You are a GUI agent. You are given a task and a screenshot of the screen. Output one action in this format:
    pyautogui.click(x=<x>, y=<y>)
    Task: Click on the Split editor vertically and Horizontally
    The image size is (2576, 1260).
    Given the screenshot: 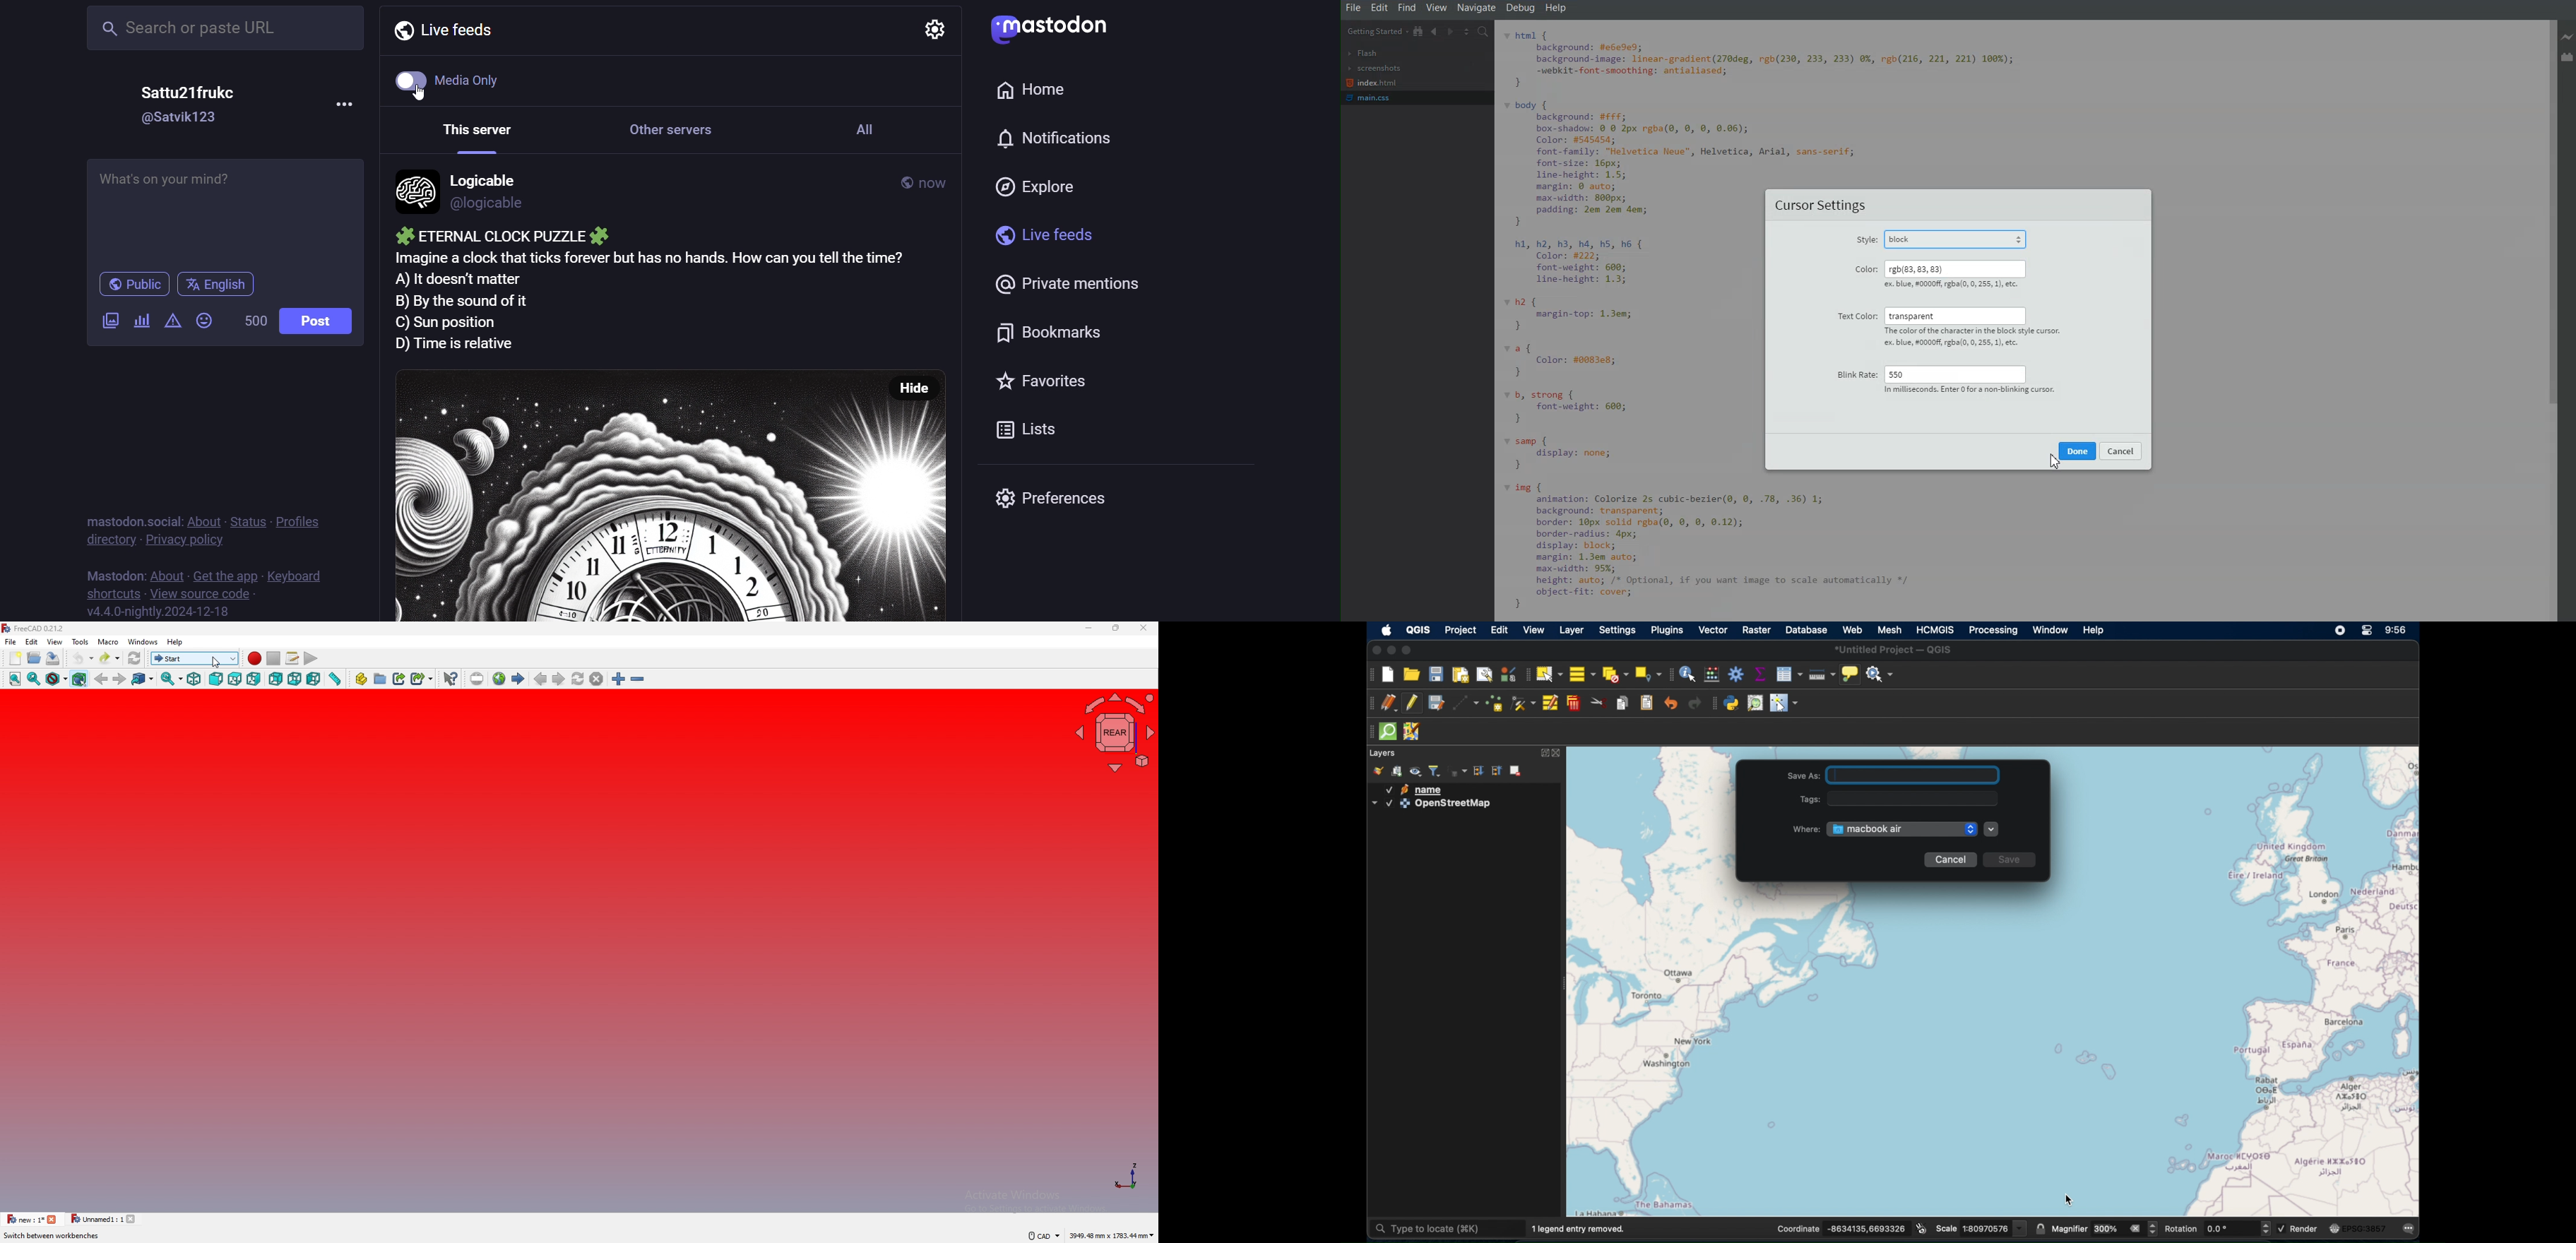 What is the action you would take?
    pyautogui.click(x=1467, y=31)
    